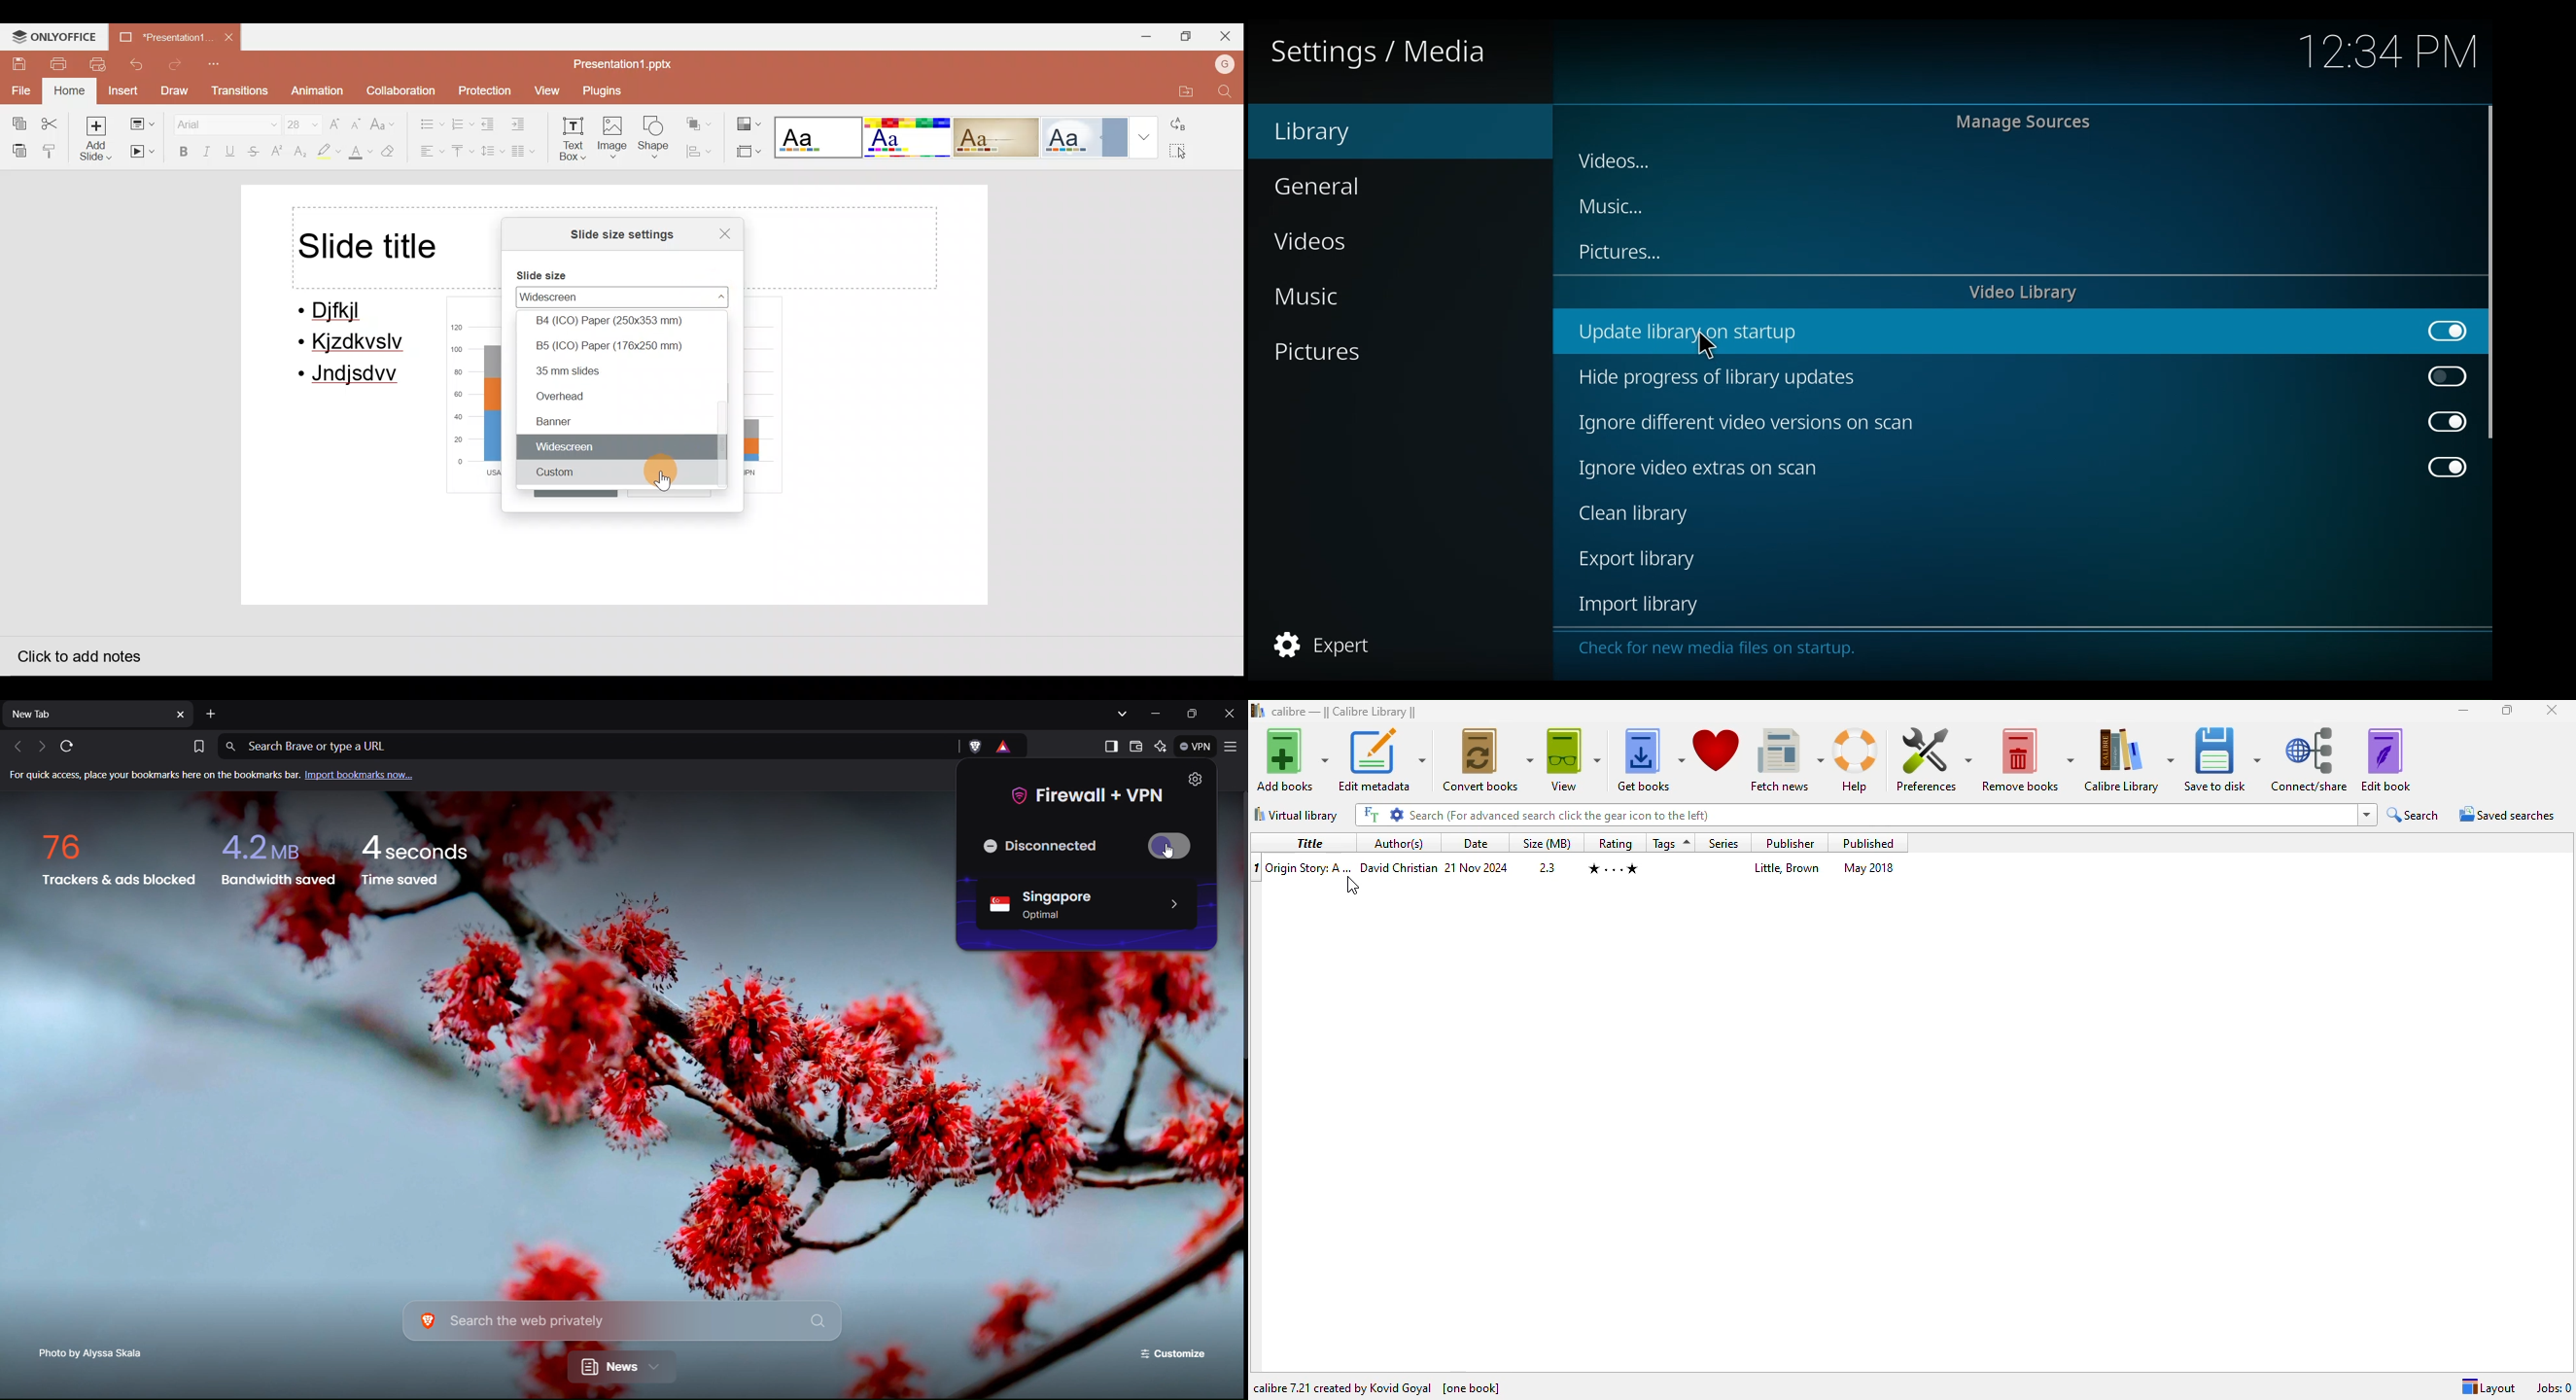  Describe the element at coordinates (2016, 123) in the screenshot. I see `Manage Sources` at that location.